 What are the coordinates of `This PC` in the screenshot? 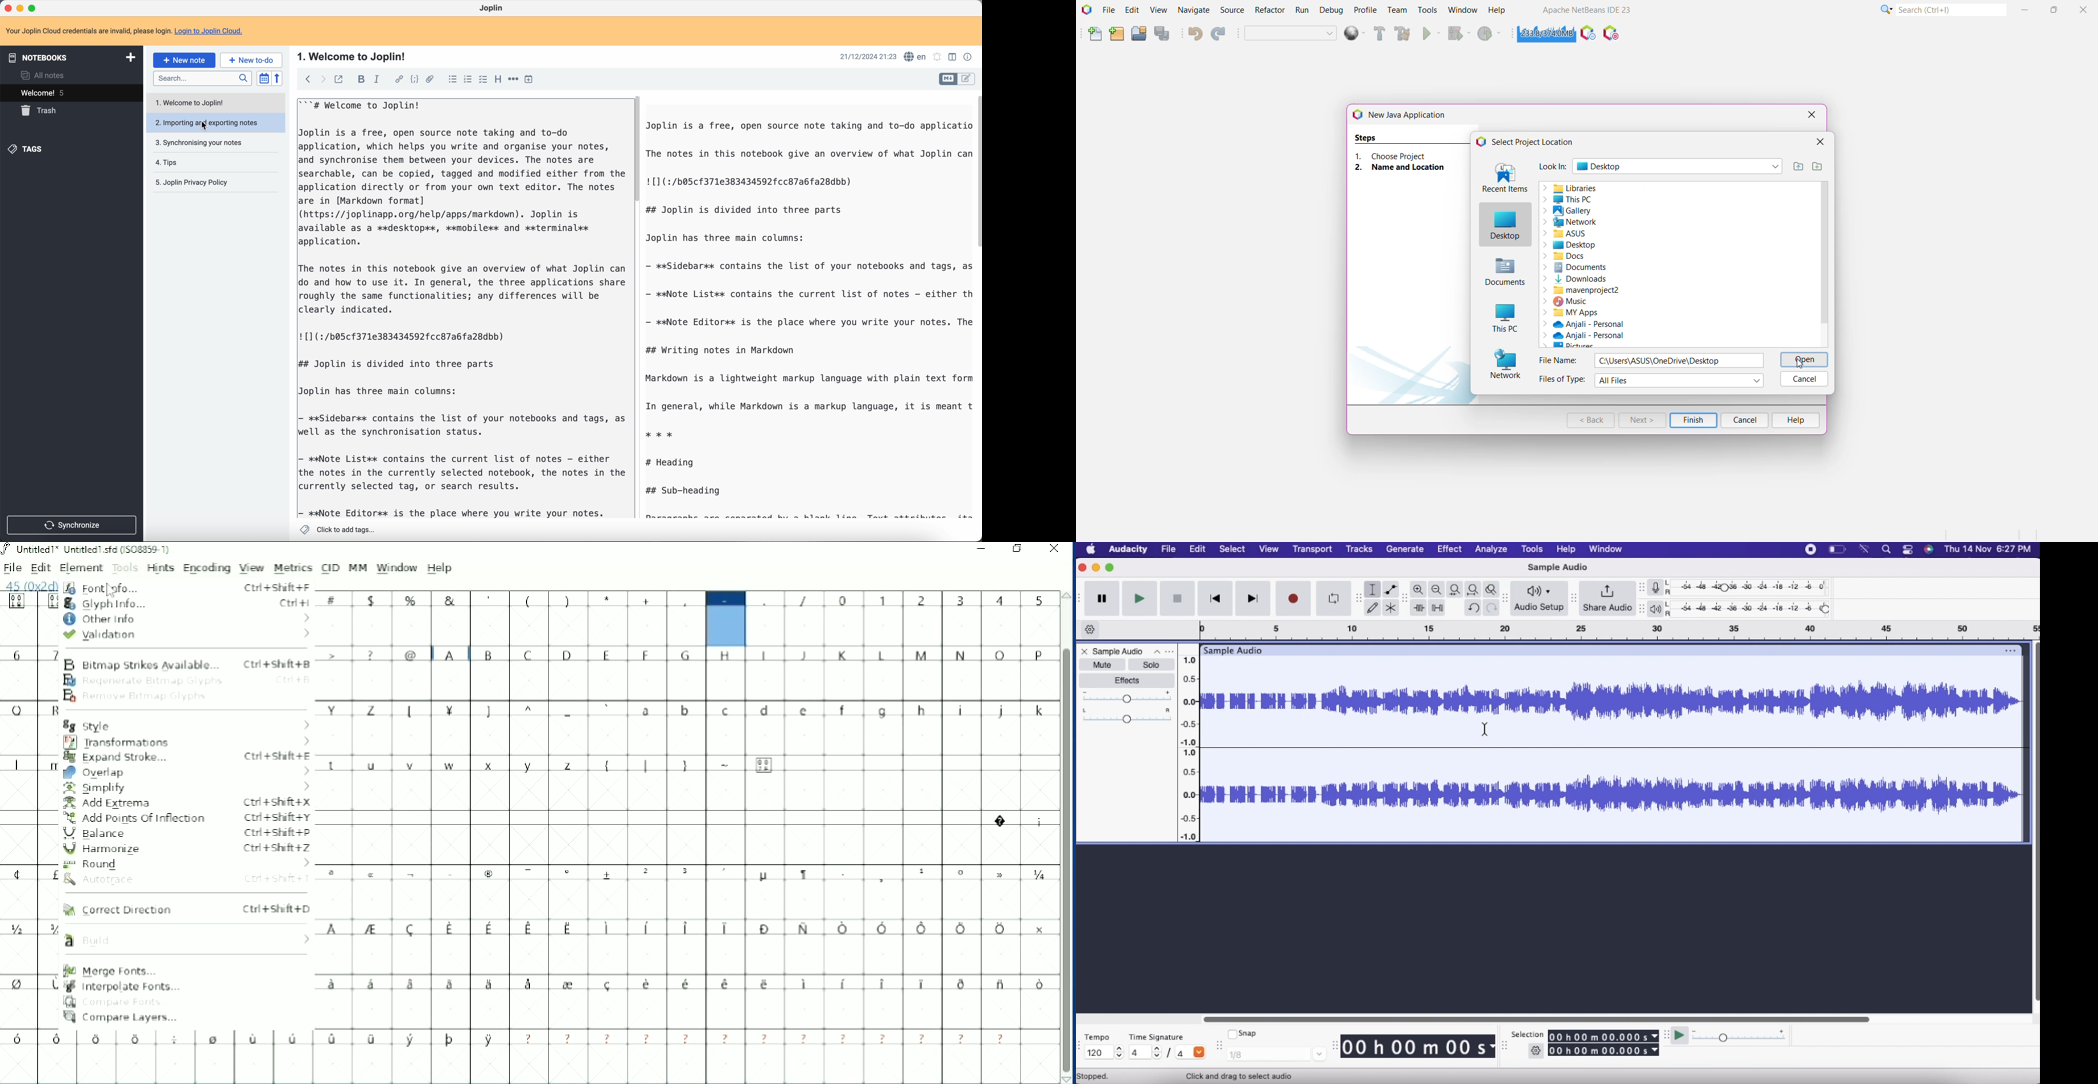 It's located at (1601, 200).